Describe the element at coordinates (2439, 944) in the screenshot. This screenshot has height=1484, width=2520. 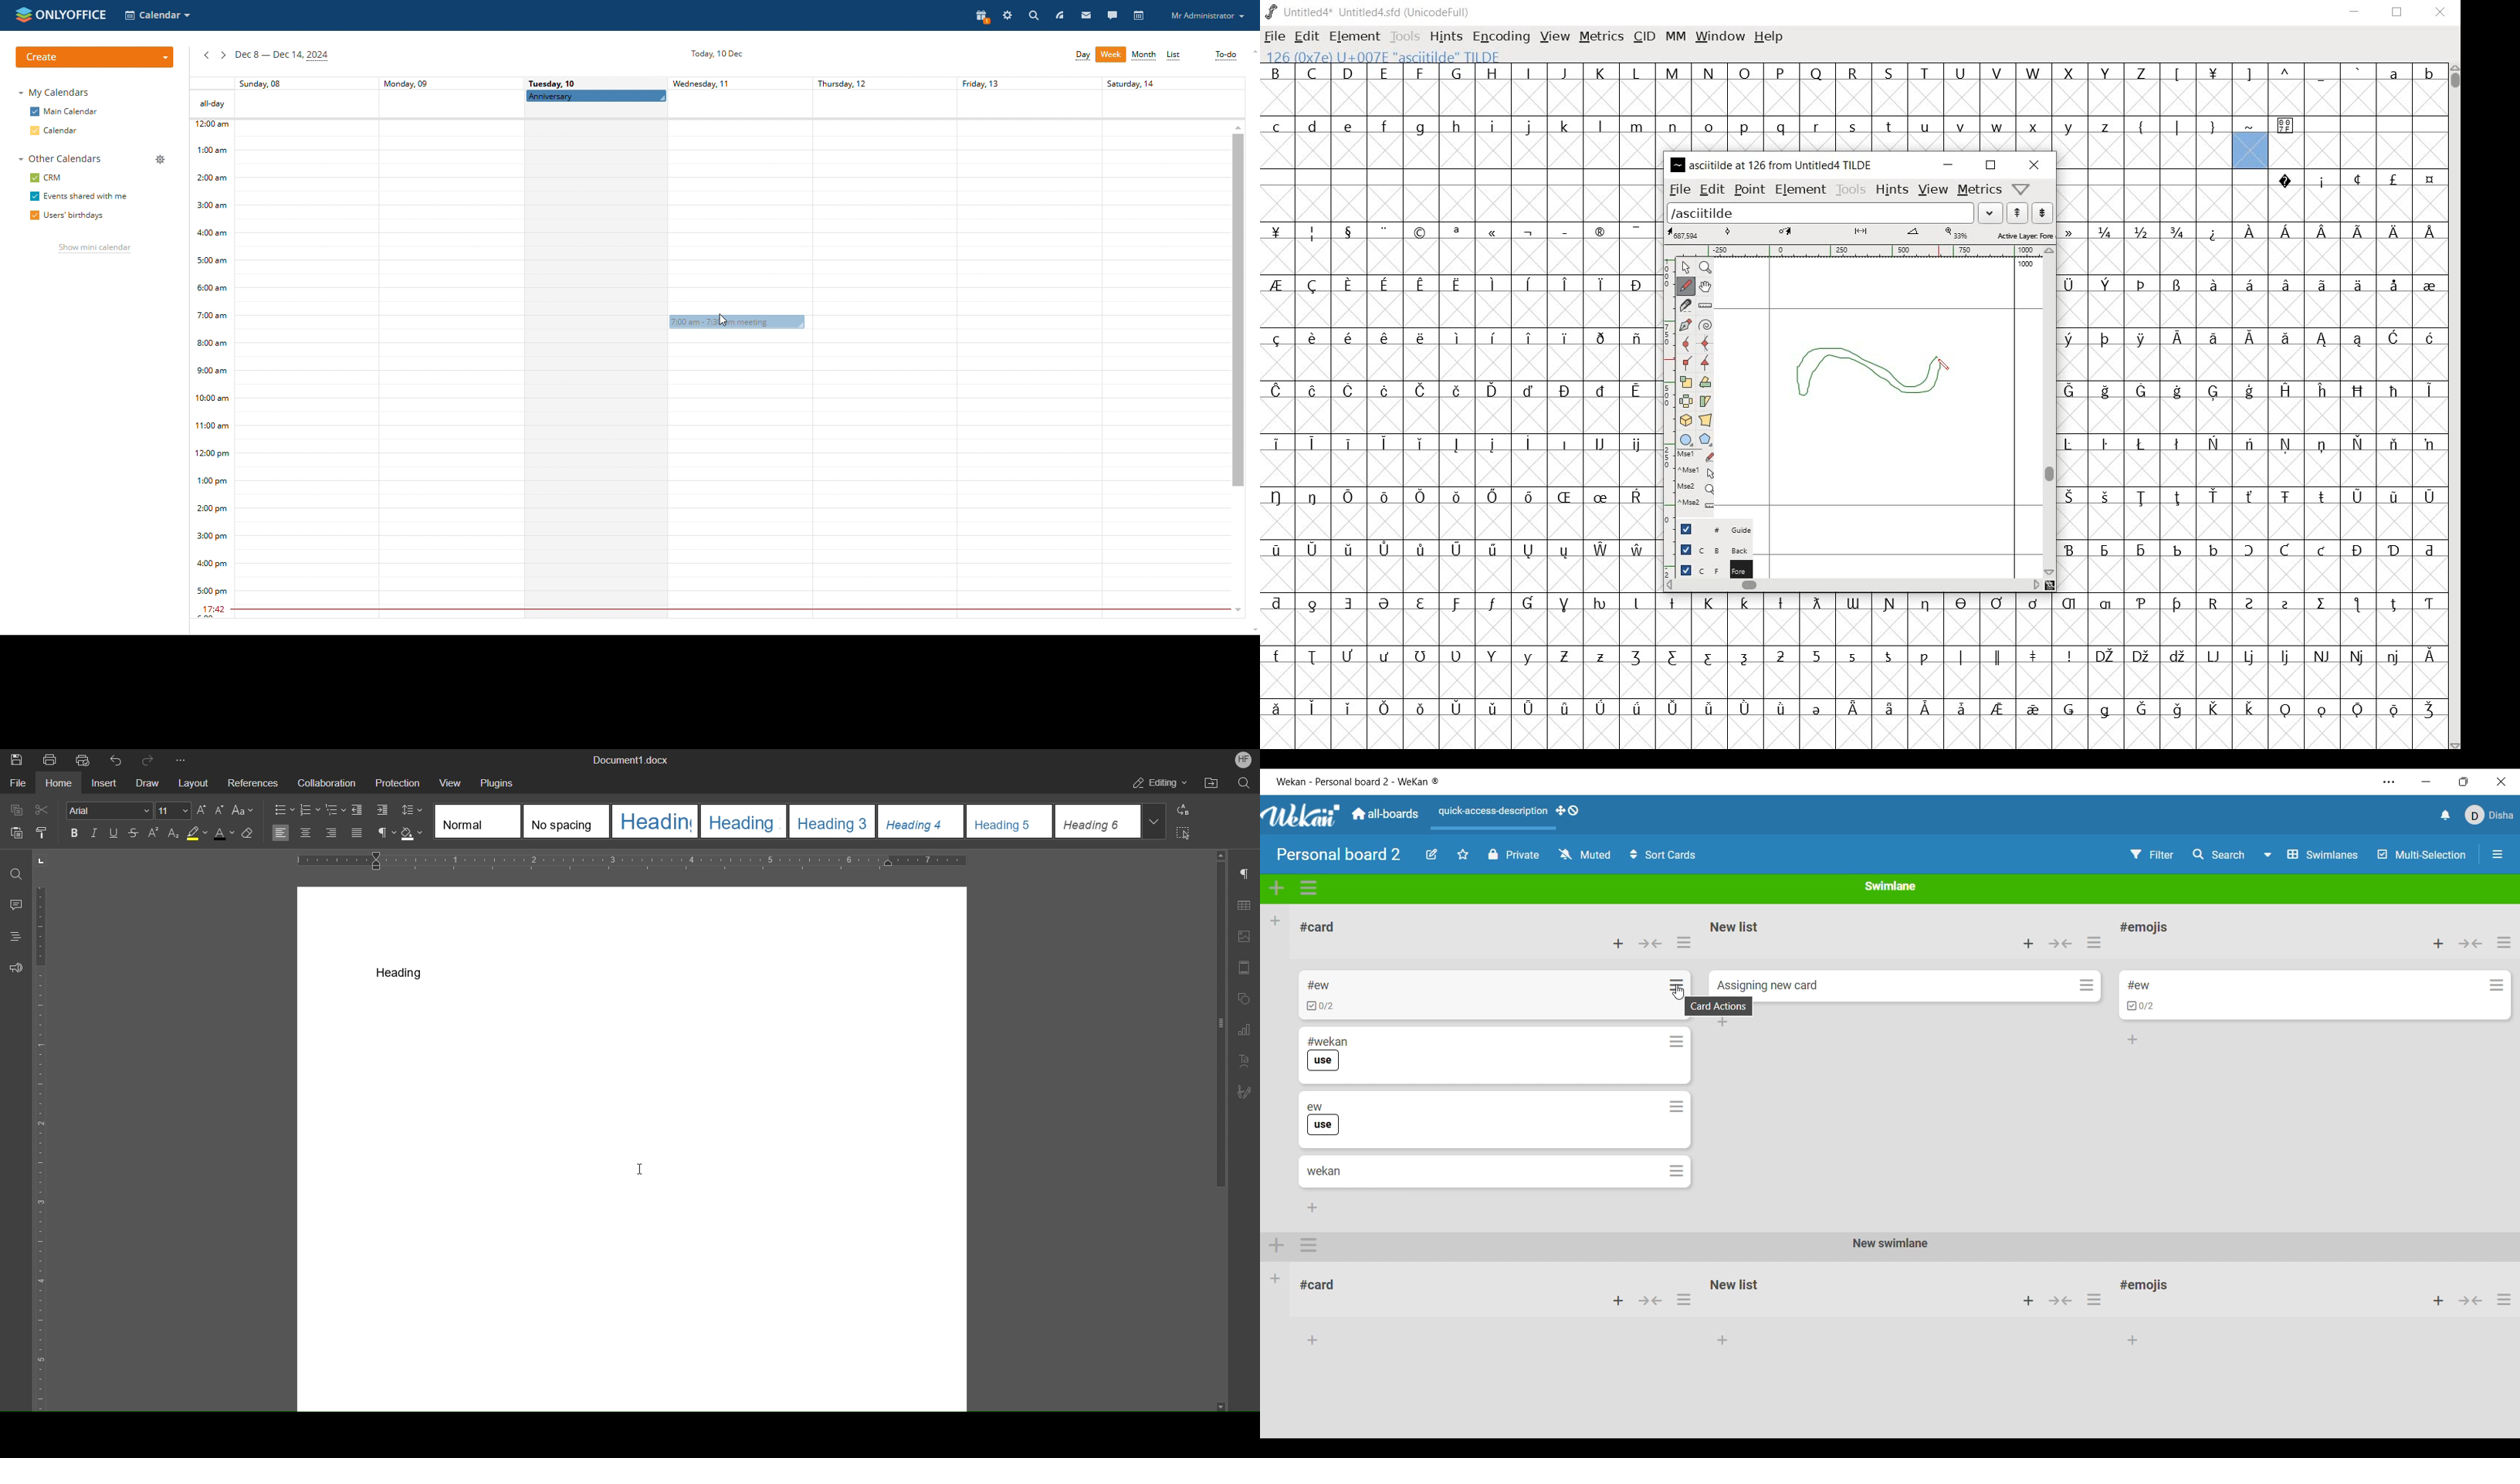
I see `Add card to top of list` at that location.